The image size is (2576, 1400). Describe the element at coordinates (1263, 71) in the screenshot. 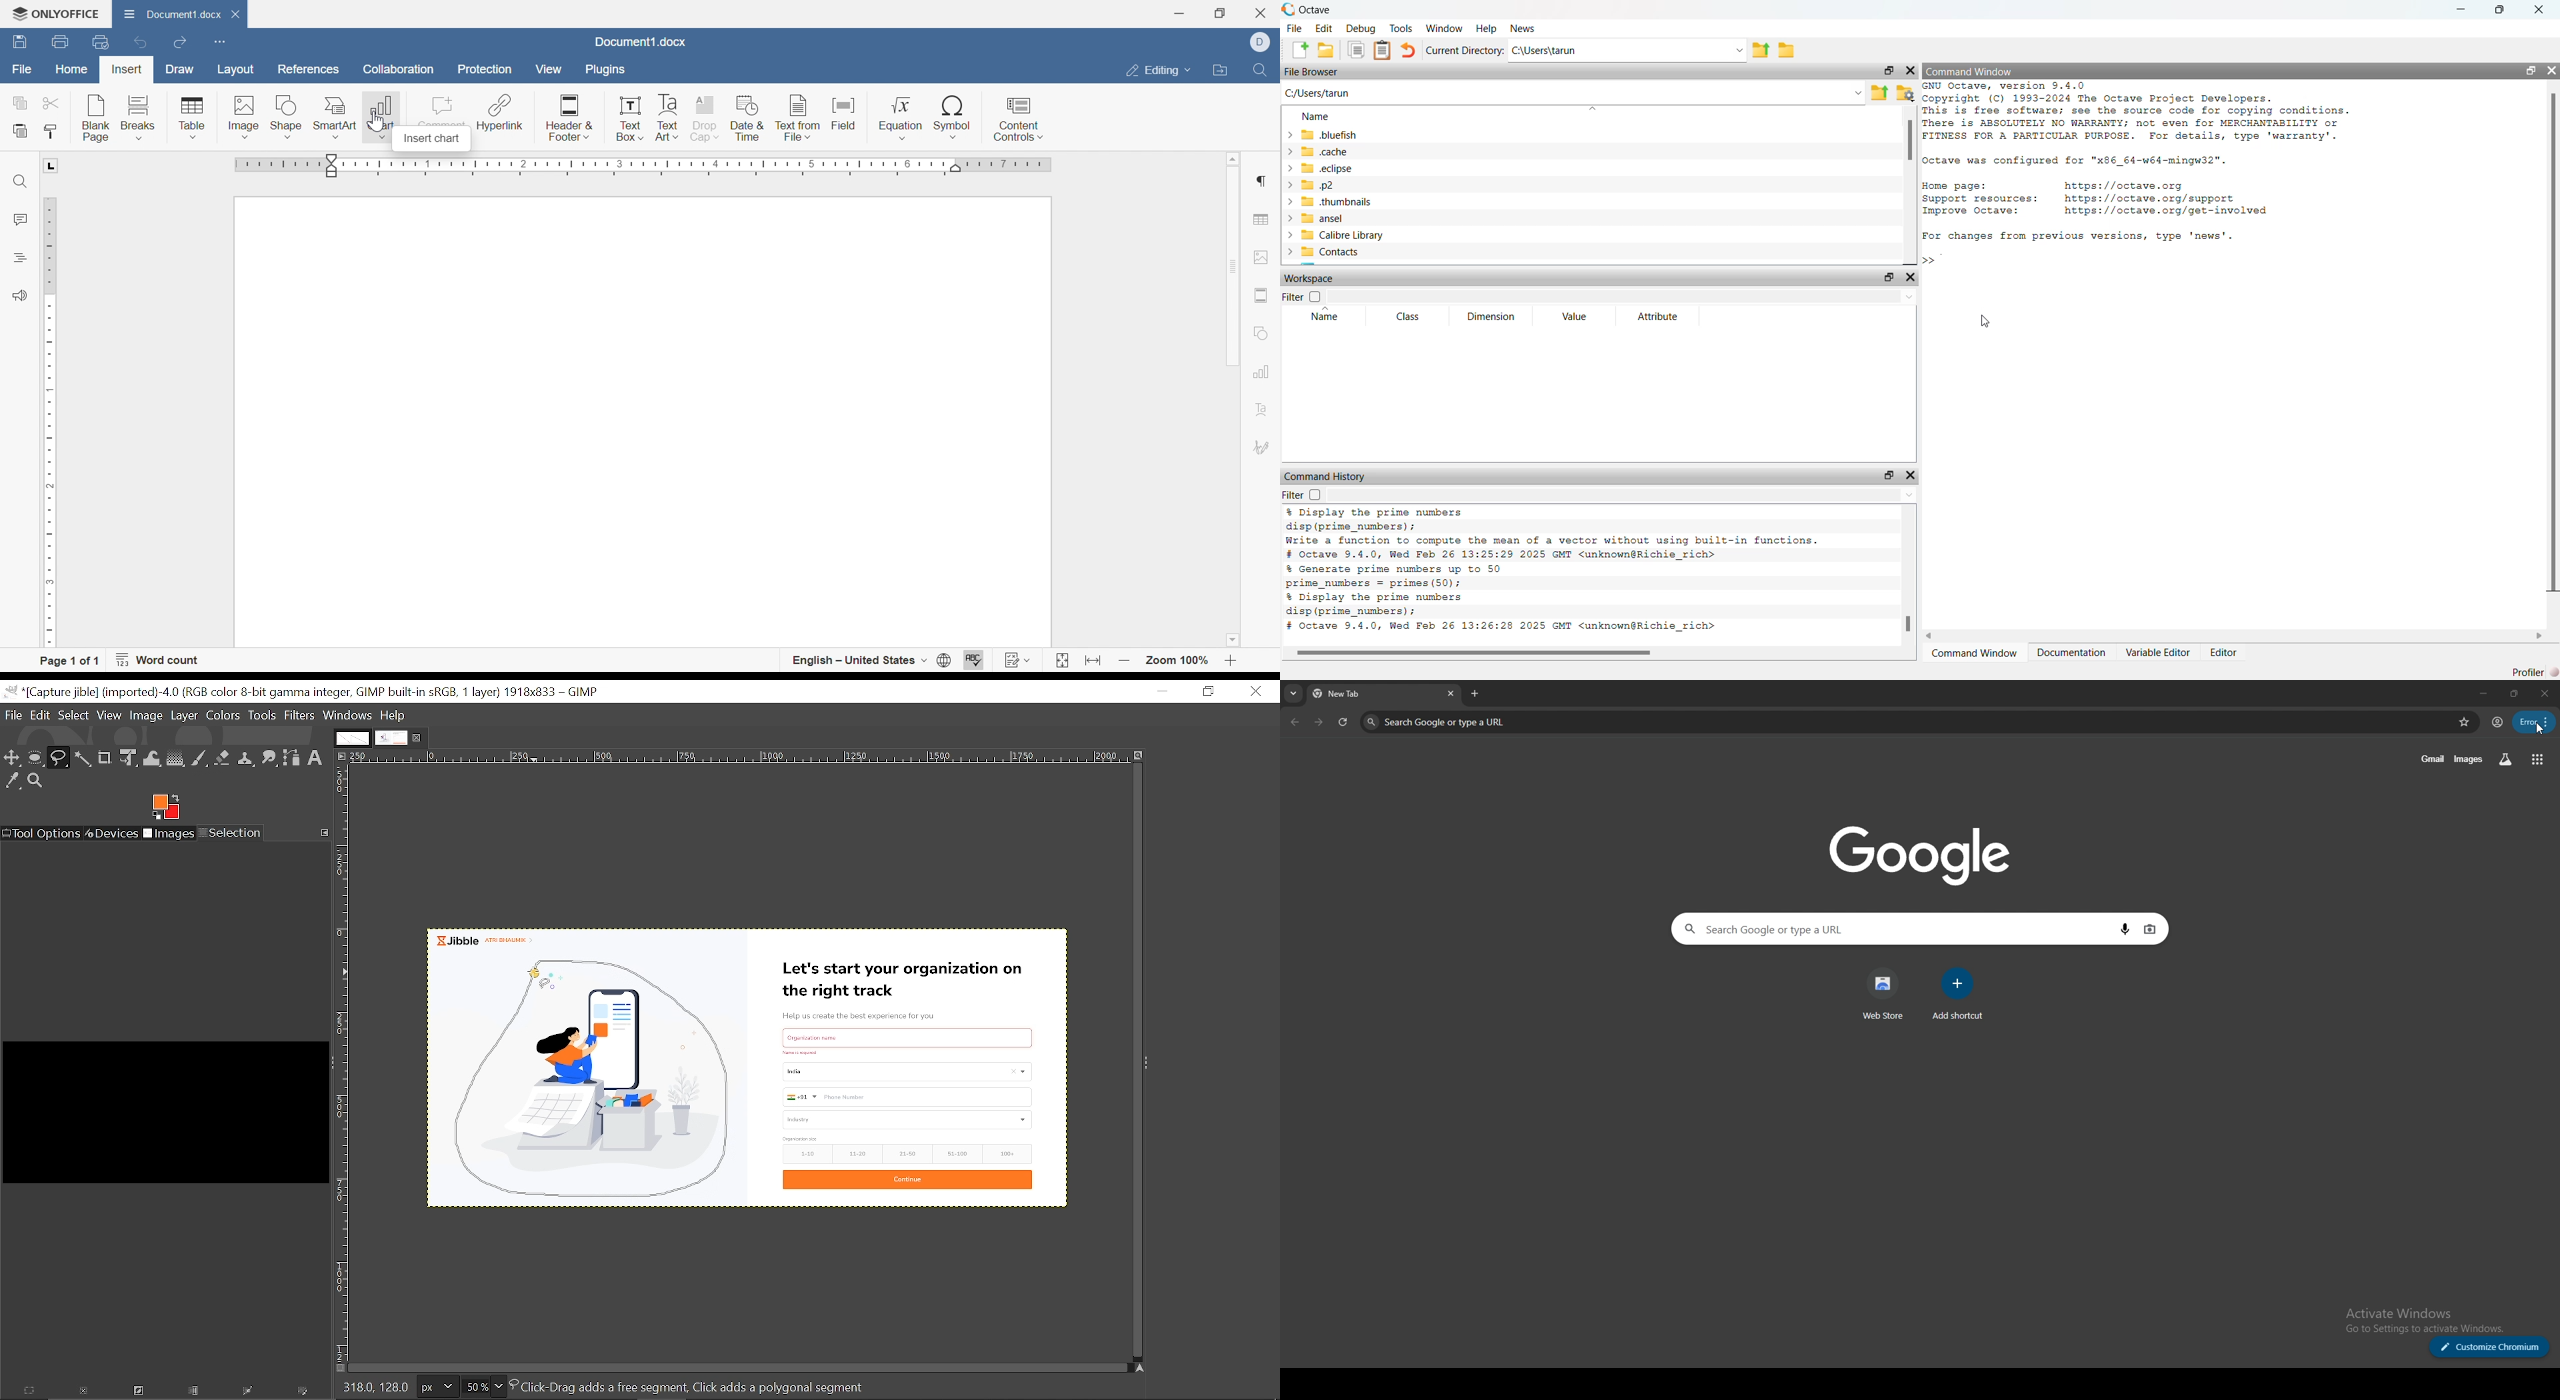

I see `Find` at that location.